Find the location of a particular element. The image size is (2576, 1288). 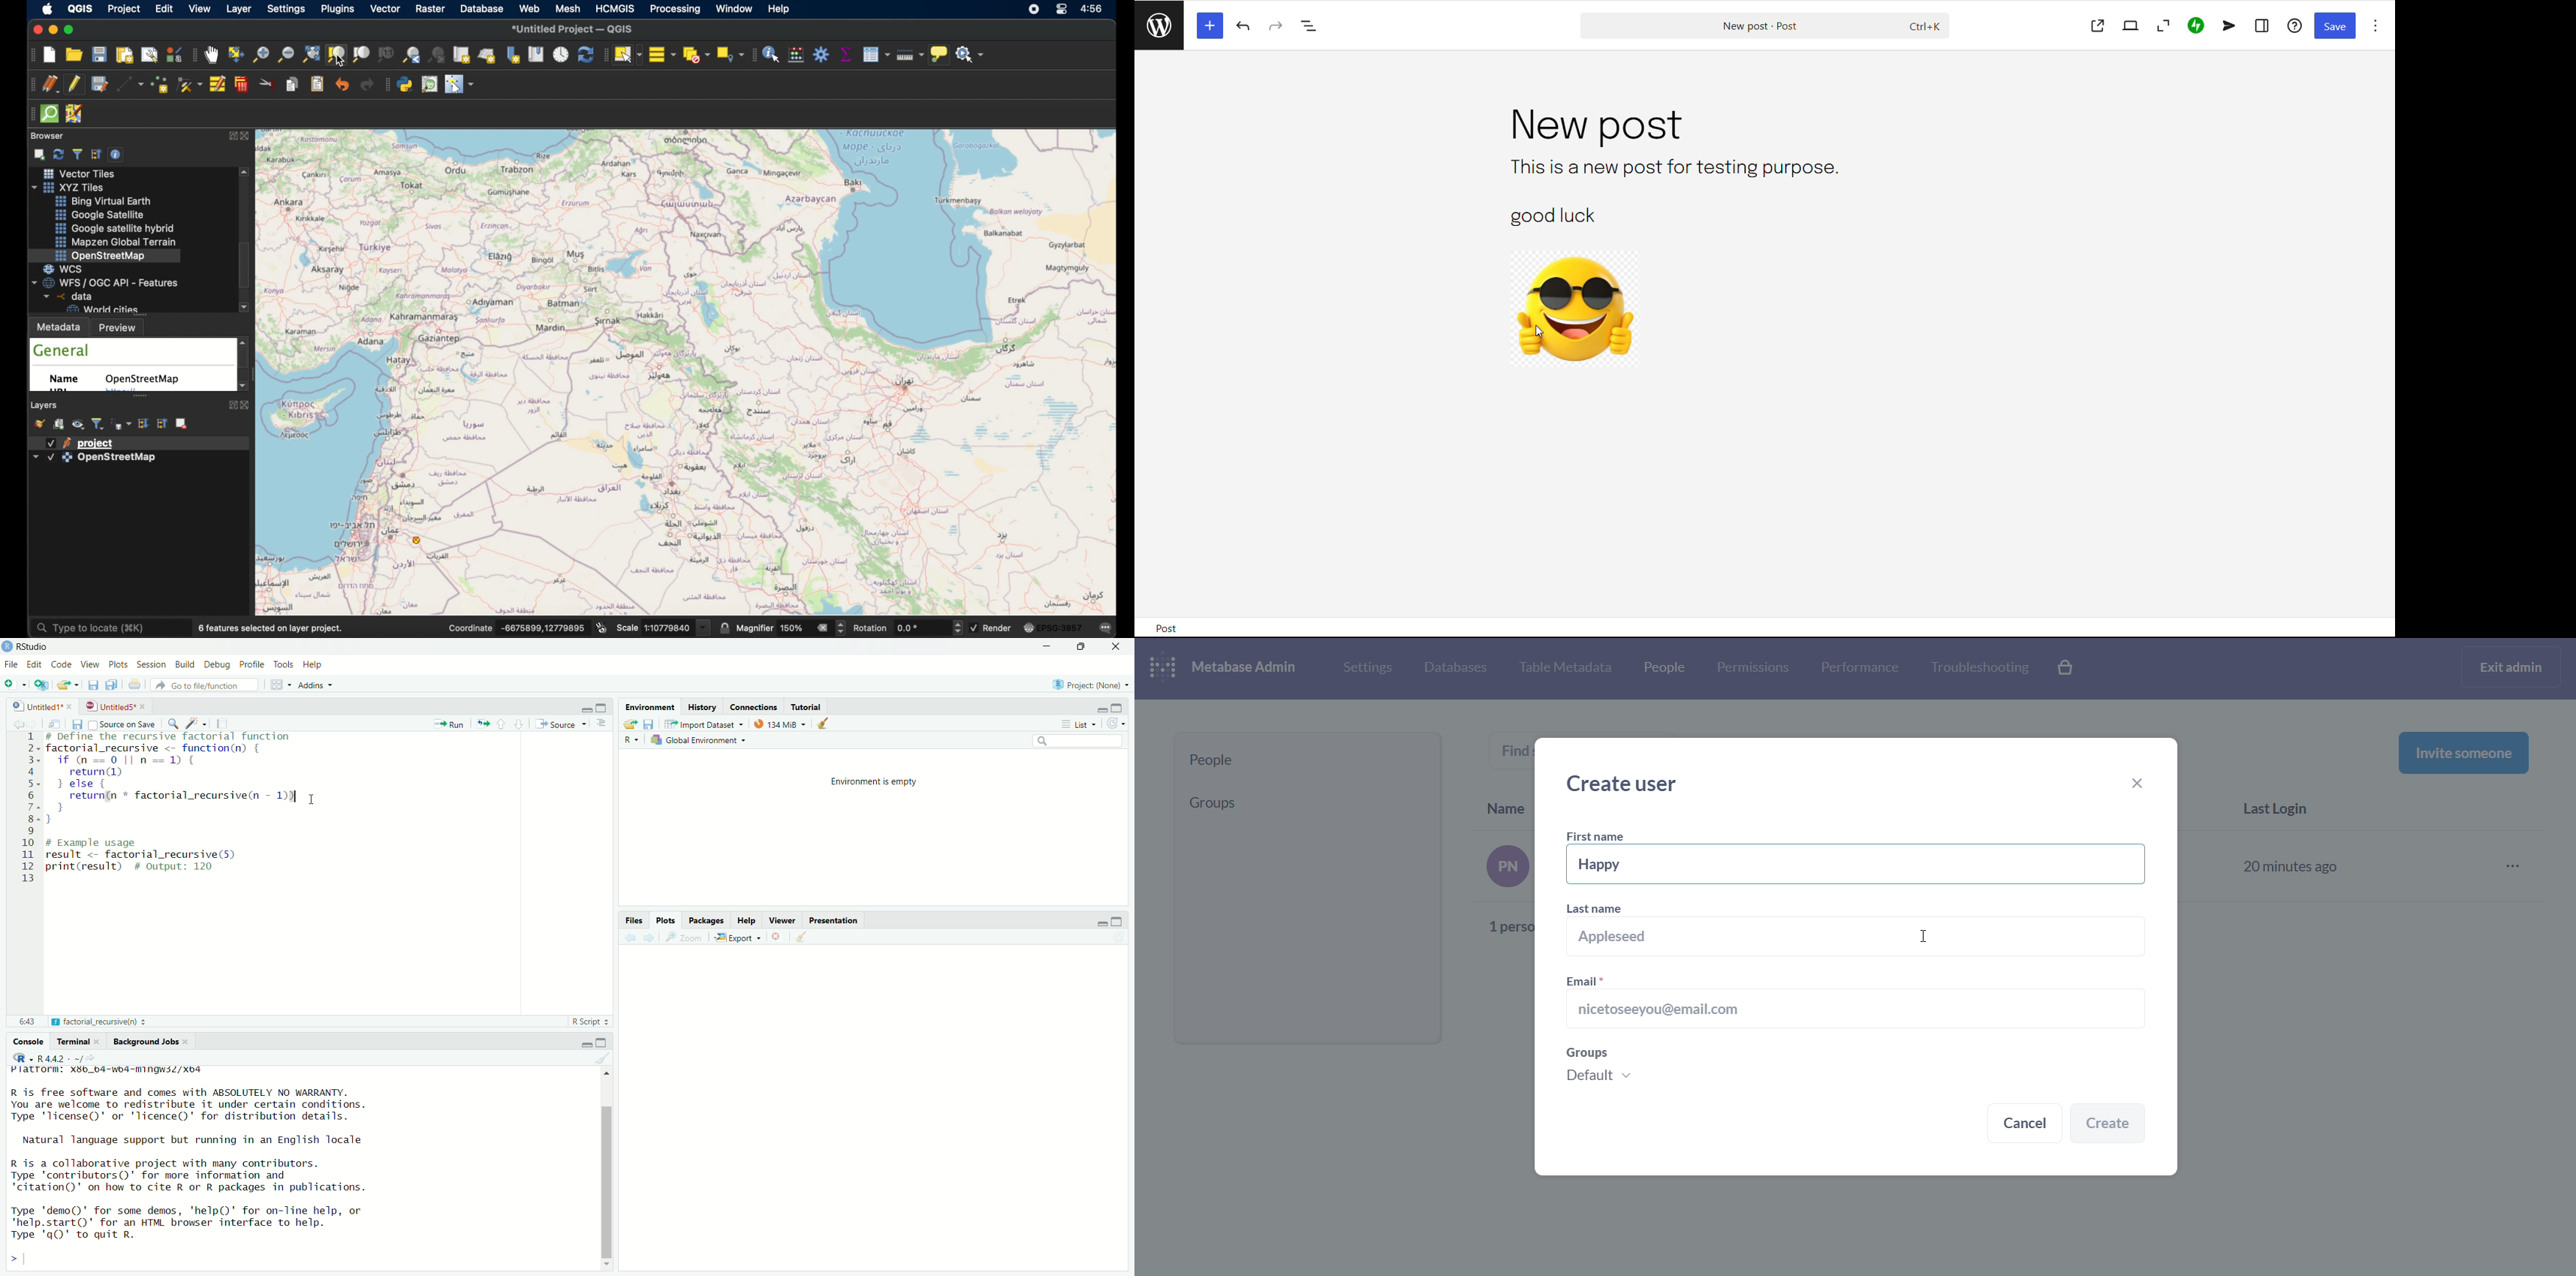

Untitled5* is located at coordinates (111, 706).